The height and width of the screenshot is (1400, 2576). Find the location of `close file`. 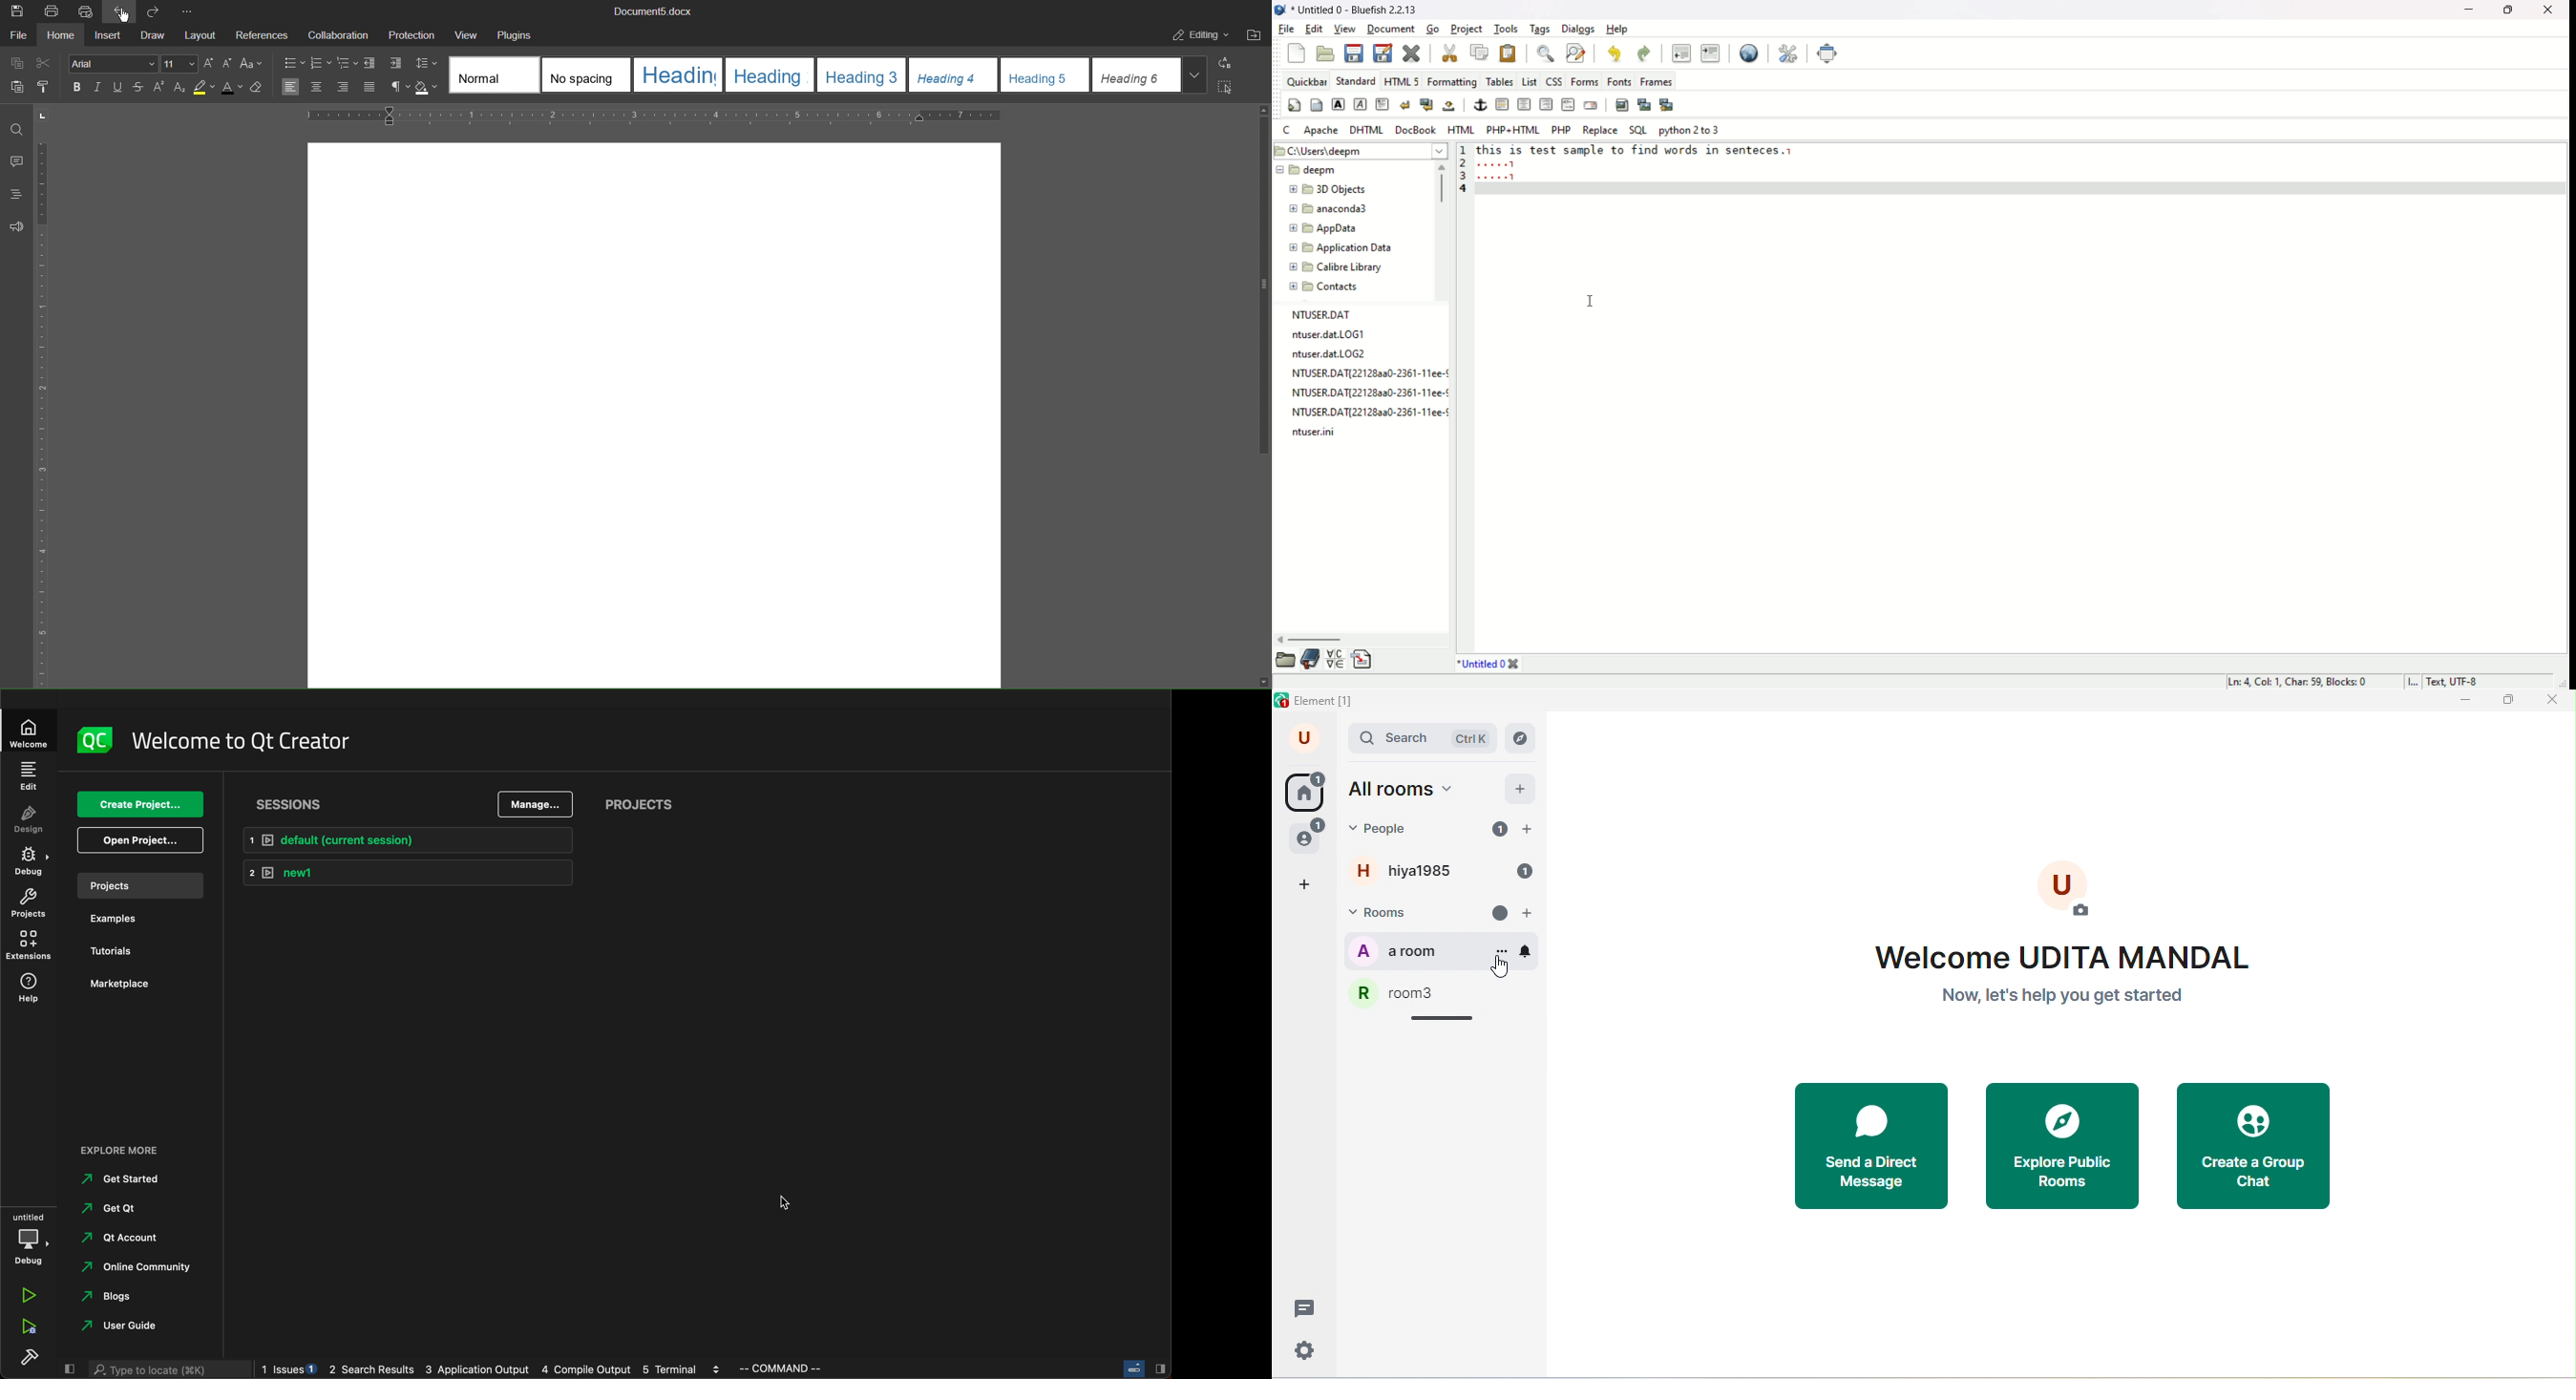

close file is located at coordinates (1411, 53).